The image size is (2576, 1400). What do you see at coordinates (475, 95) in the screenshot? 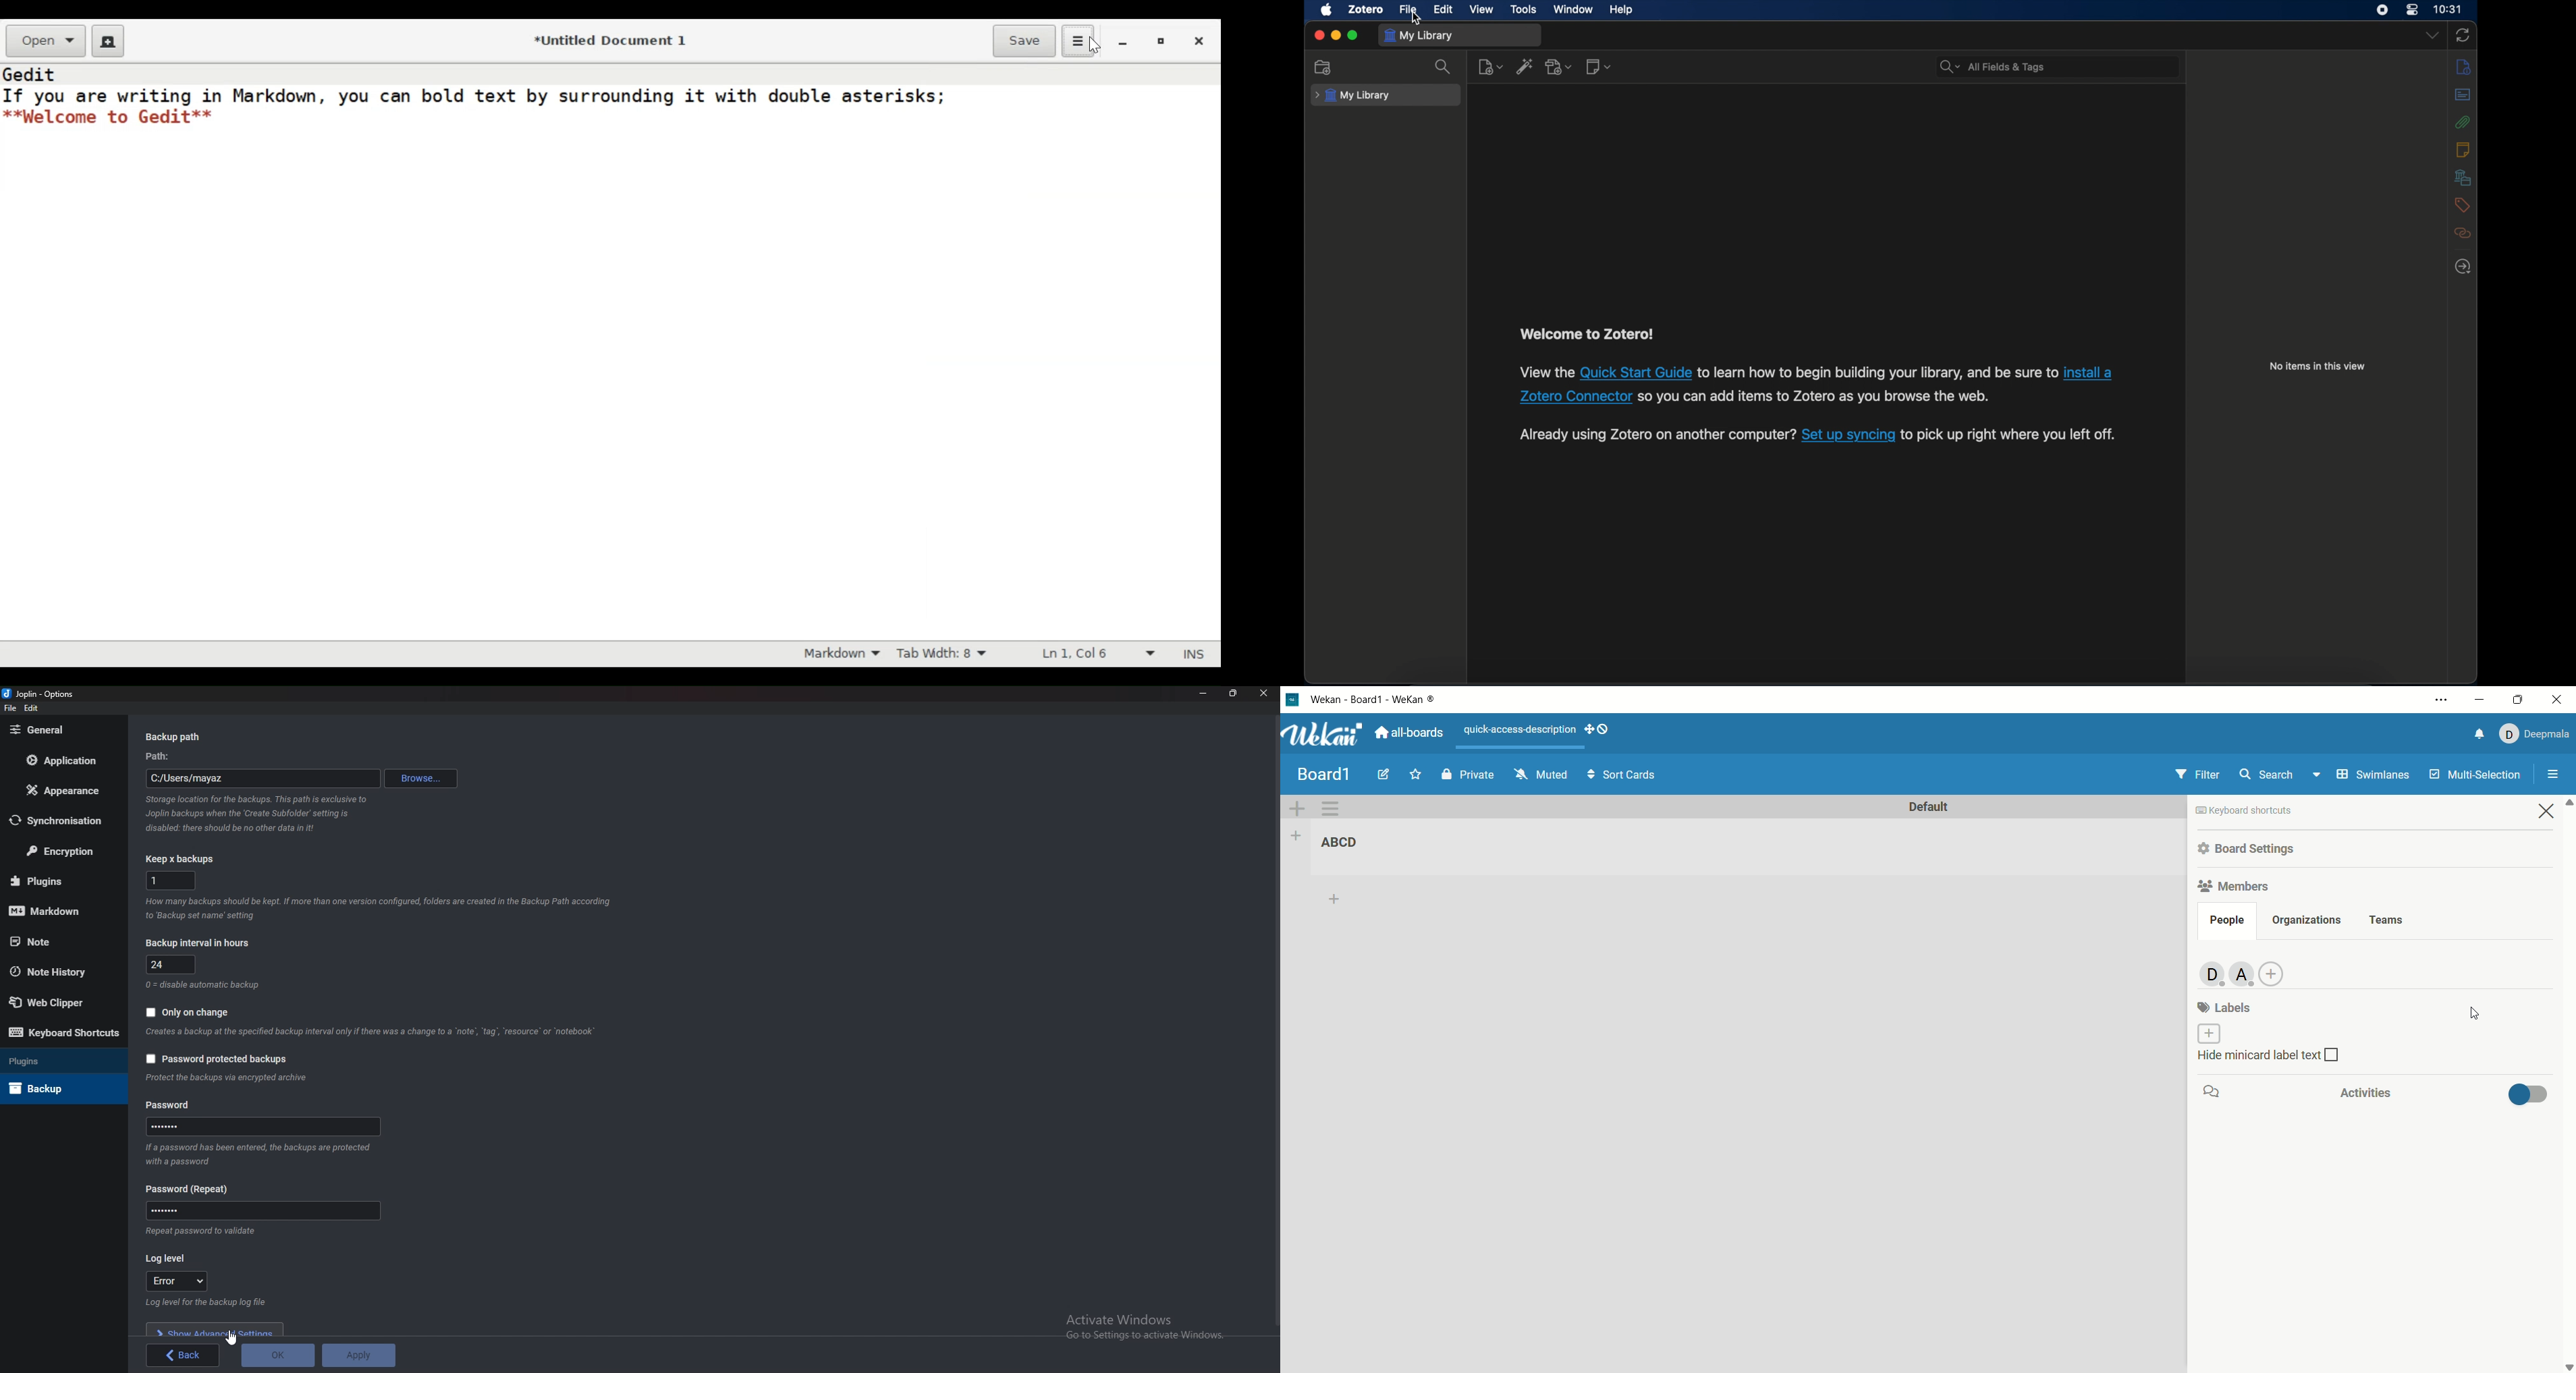
I see `If you are writing in Markdown, you can bold text by surrounding it with double asterisks;` at bounding box center [475, 95].